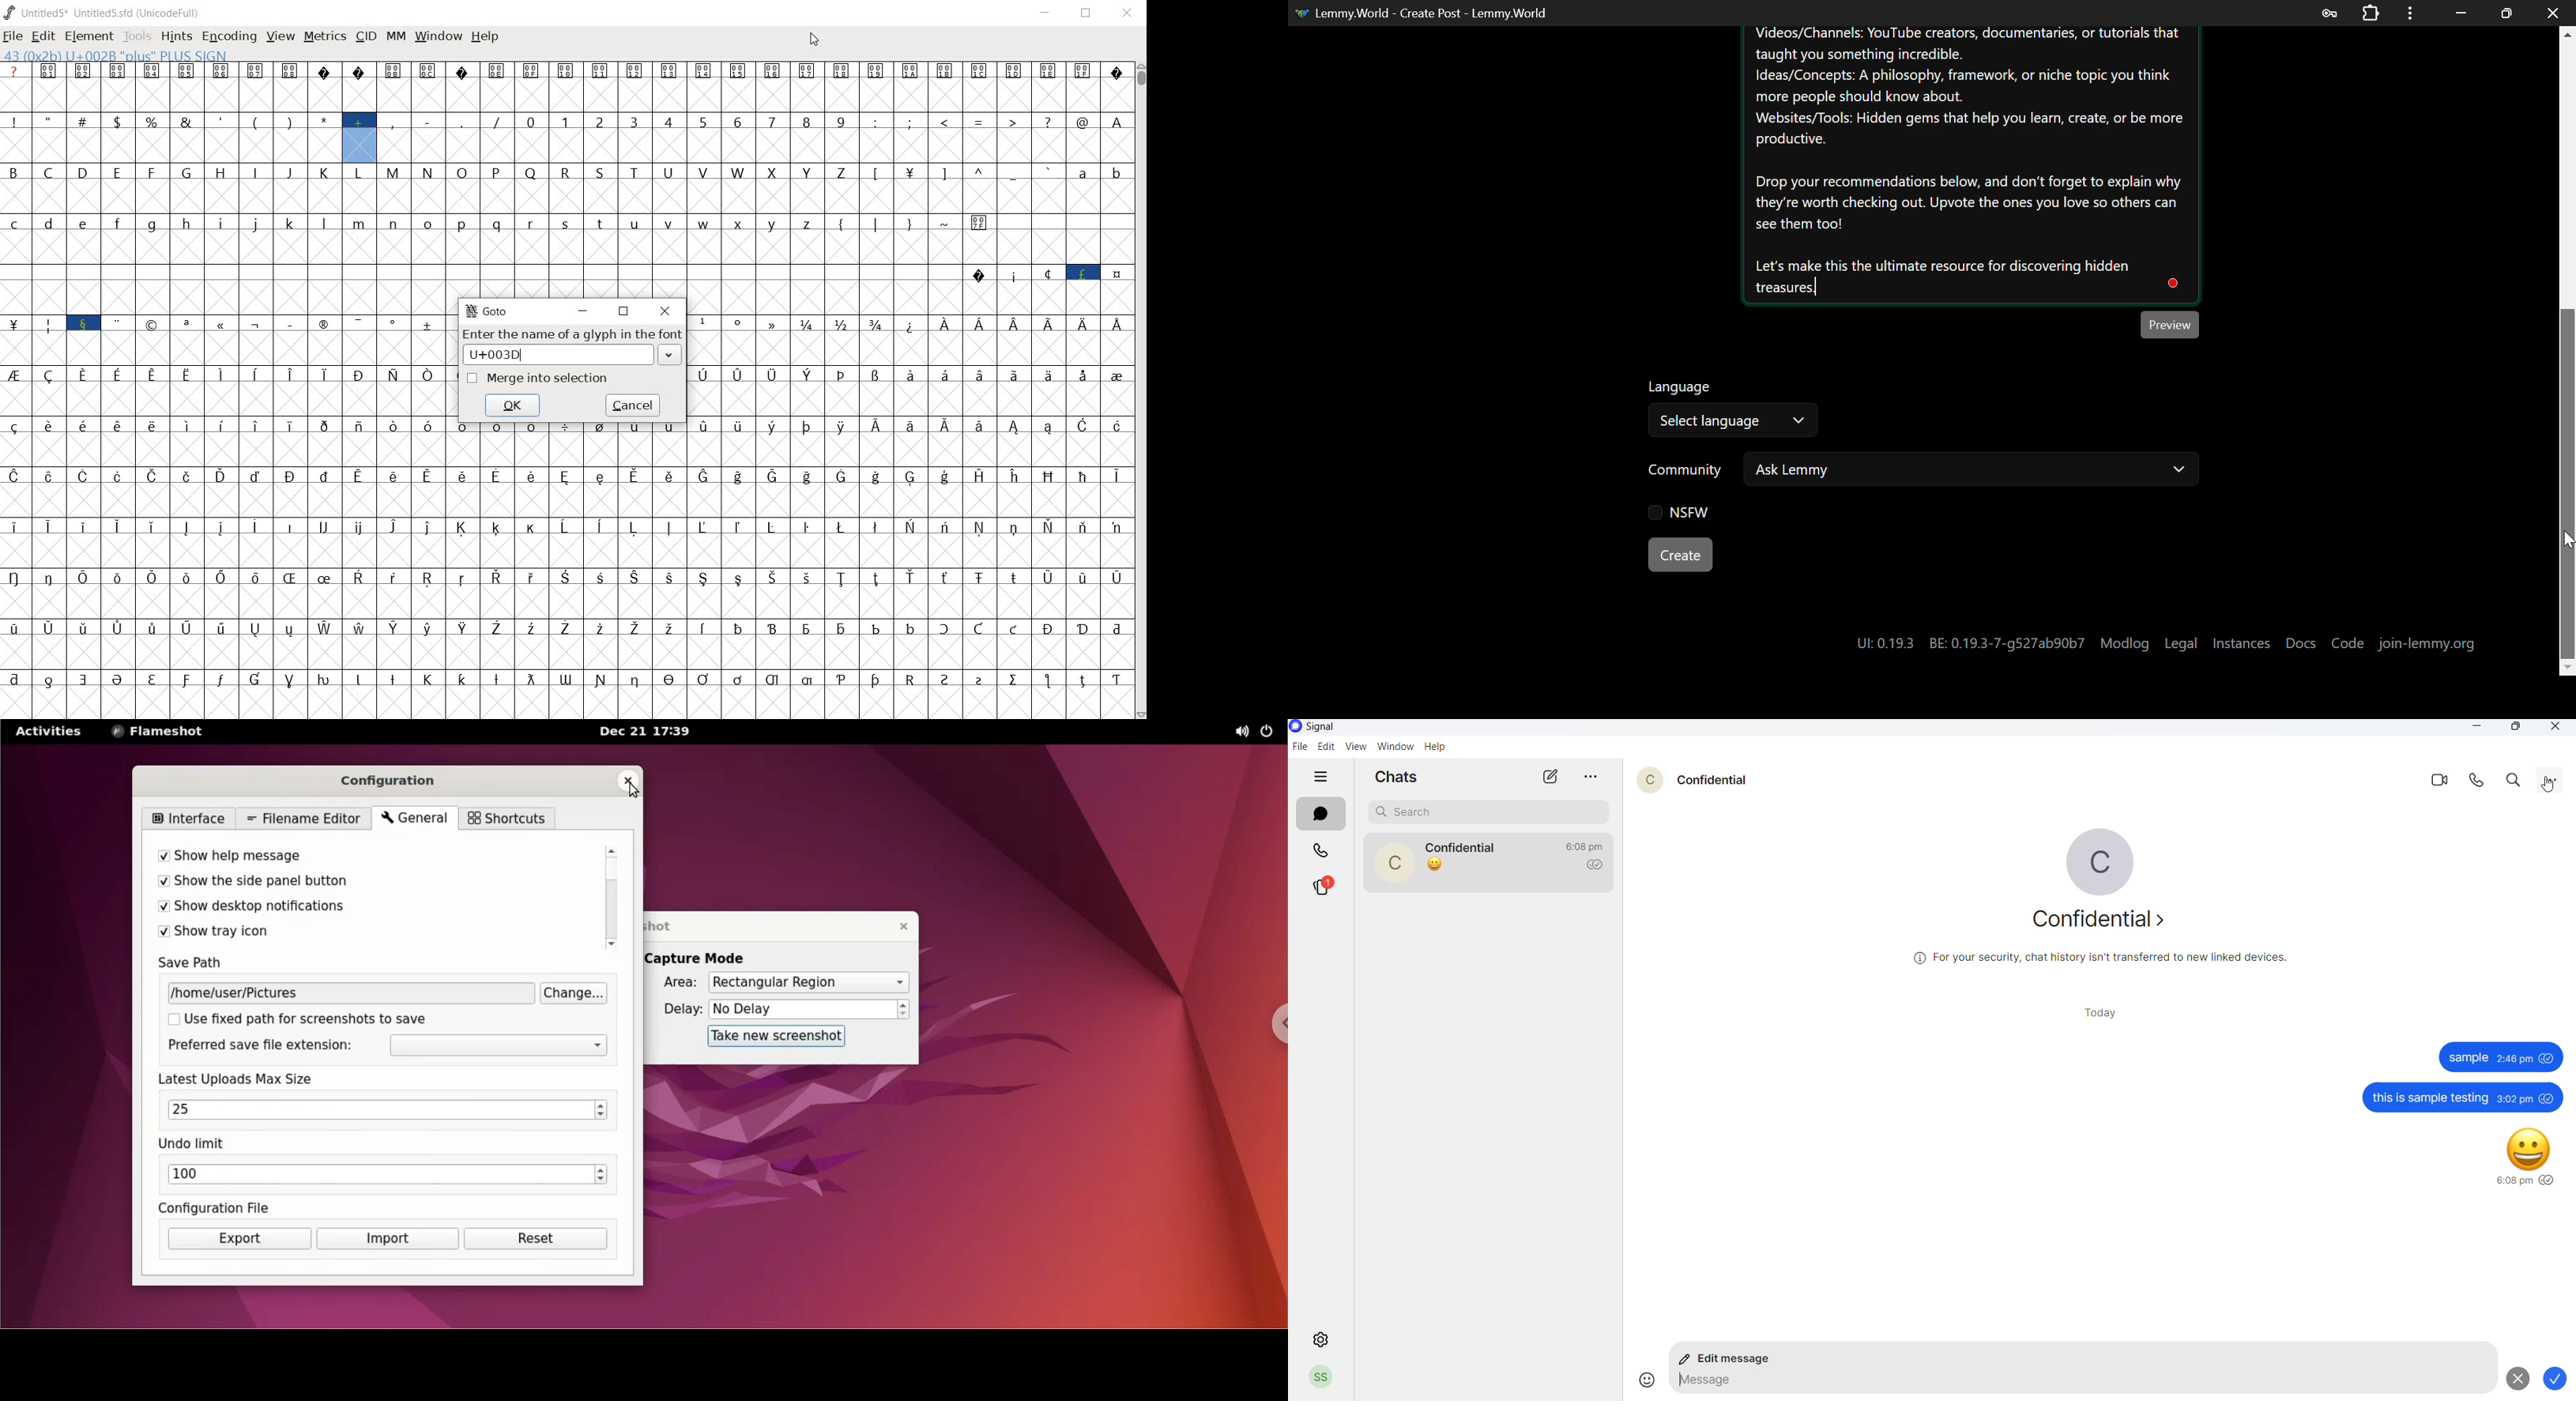 The width and height of the screenshot is (2576, 1428). I want to click on show tray icons checkbox, so click(355, 932).